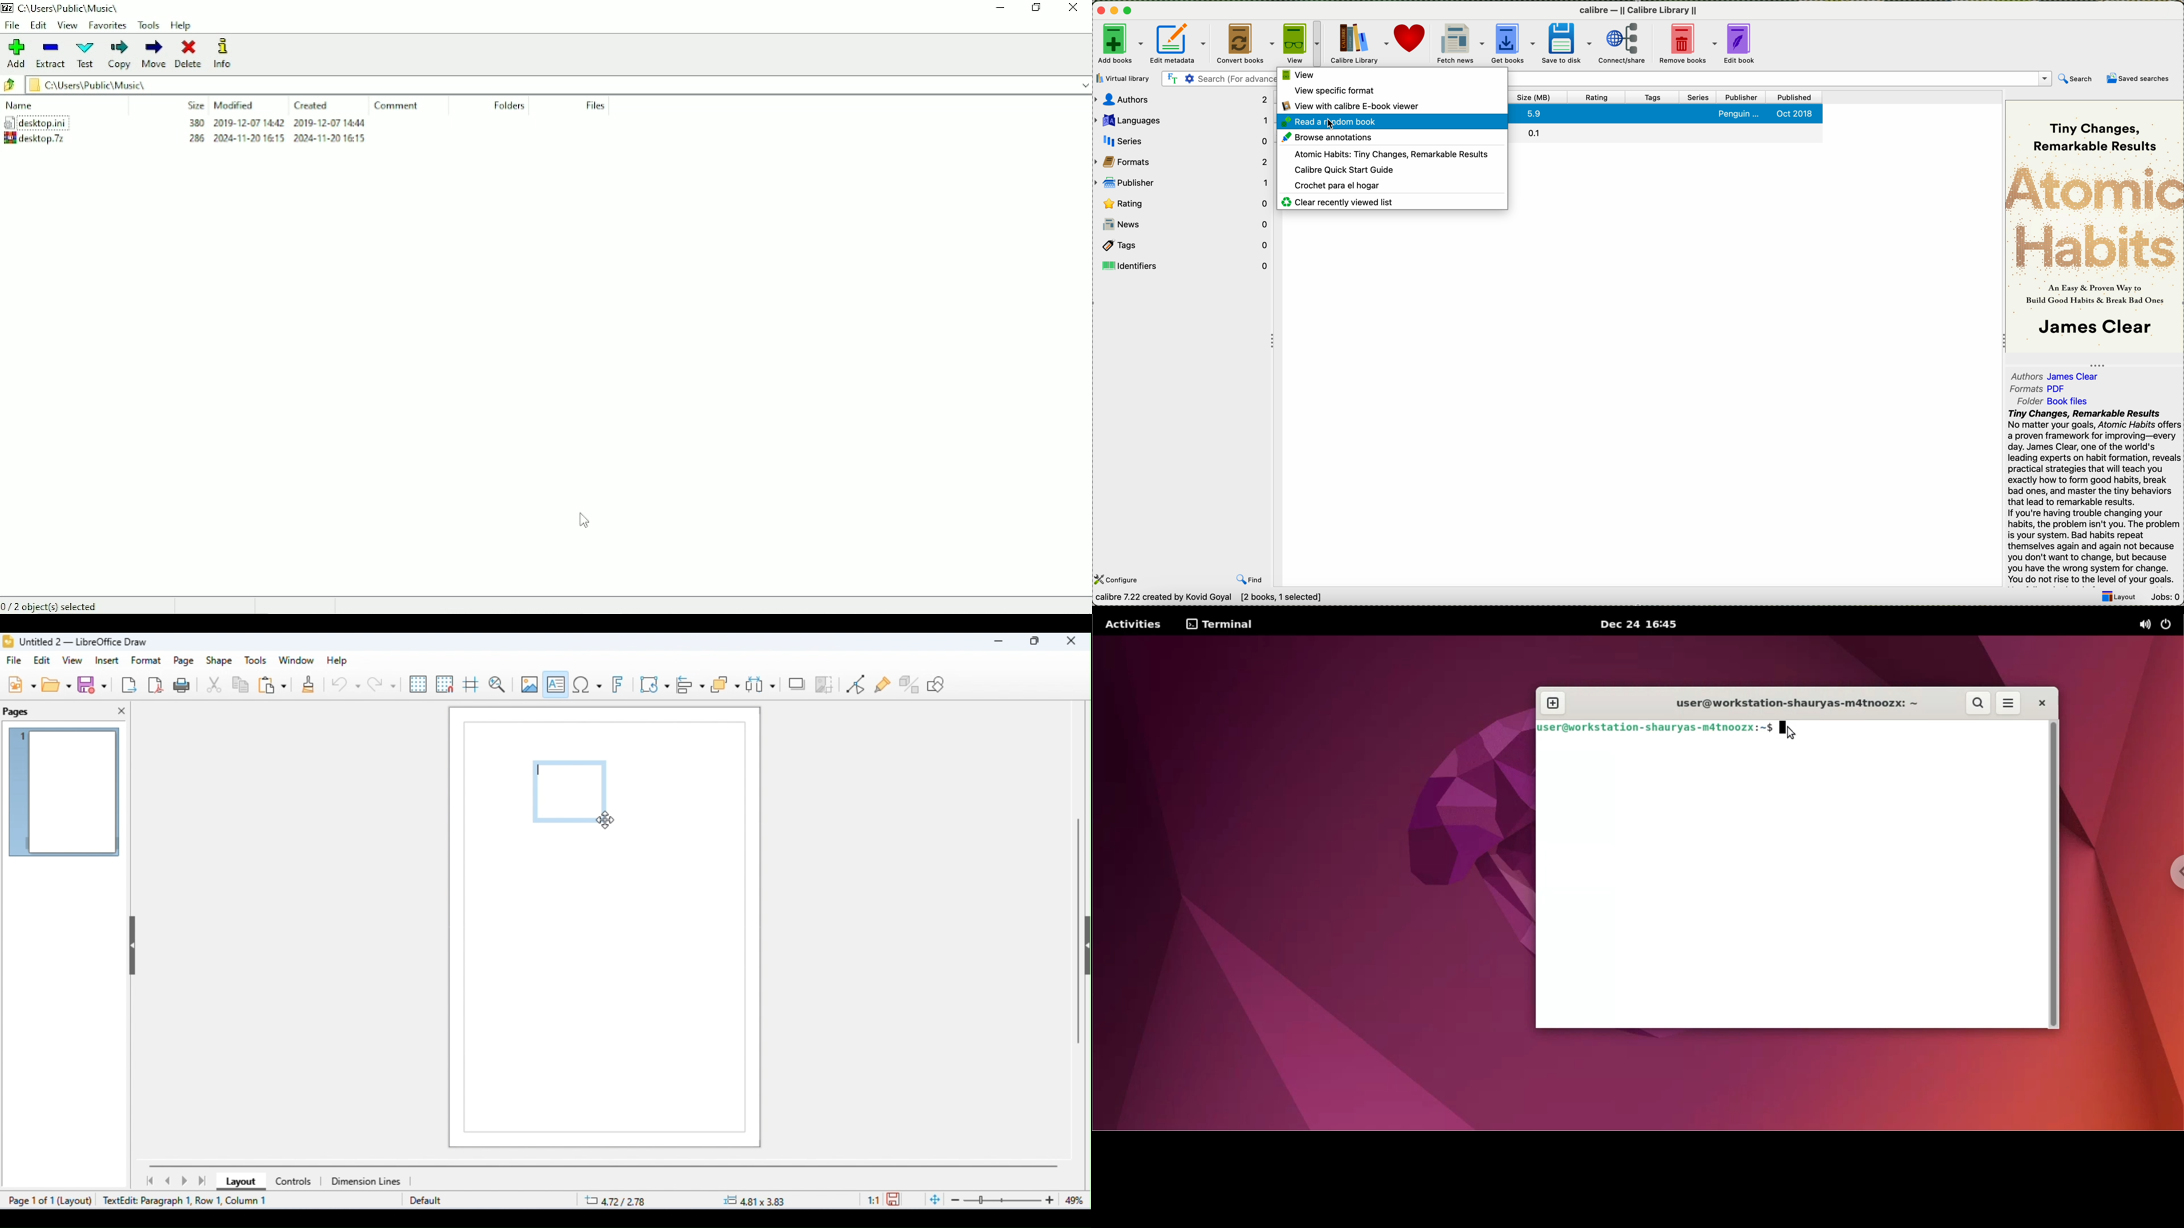 This screenshot has height=1232, width=2184. What do you see at coordinates (2050, 401) in the screenshot?
I see `folder book files` at bounding box center [2050, 401].